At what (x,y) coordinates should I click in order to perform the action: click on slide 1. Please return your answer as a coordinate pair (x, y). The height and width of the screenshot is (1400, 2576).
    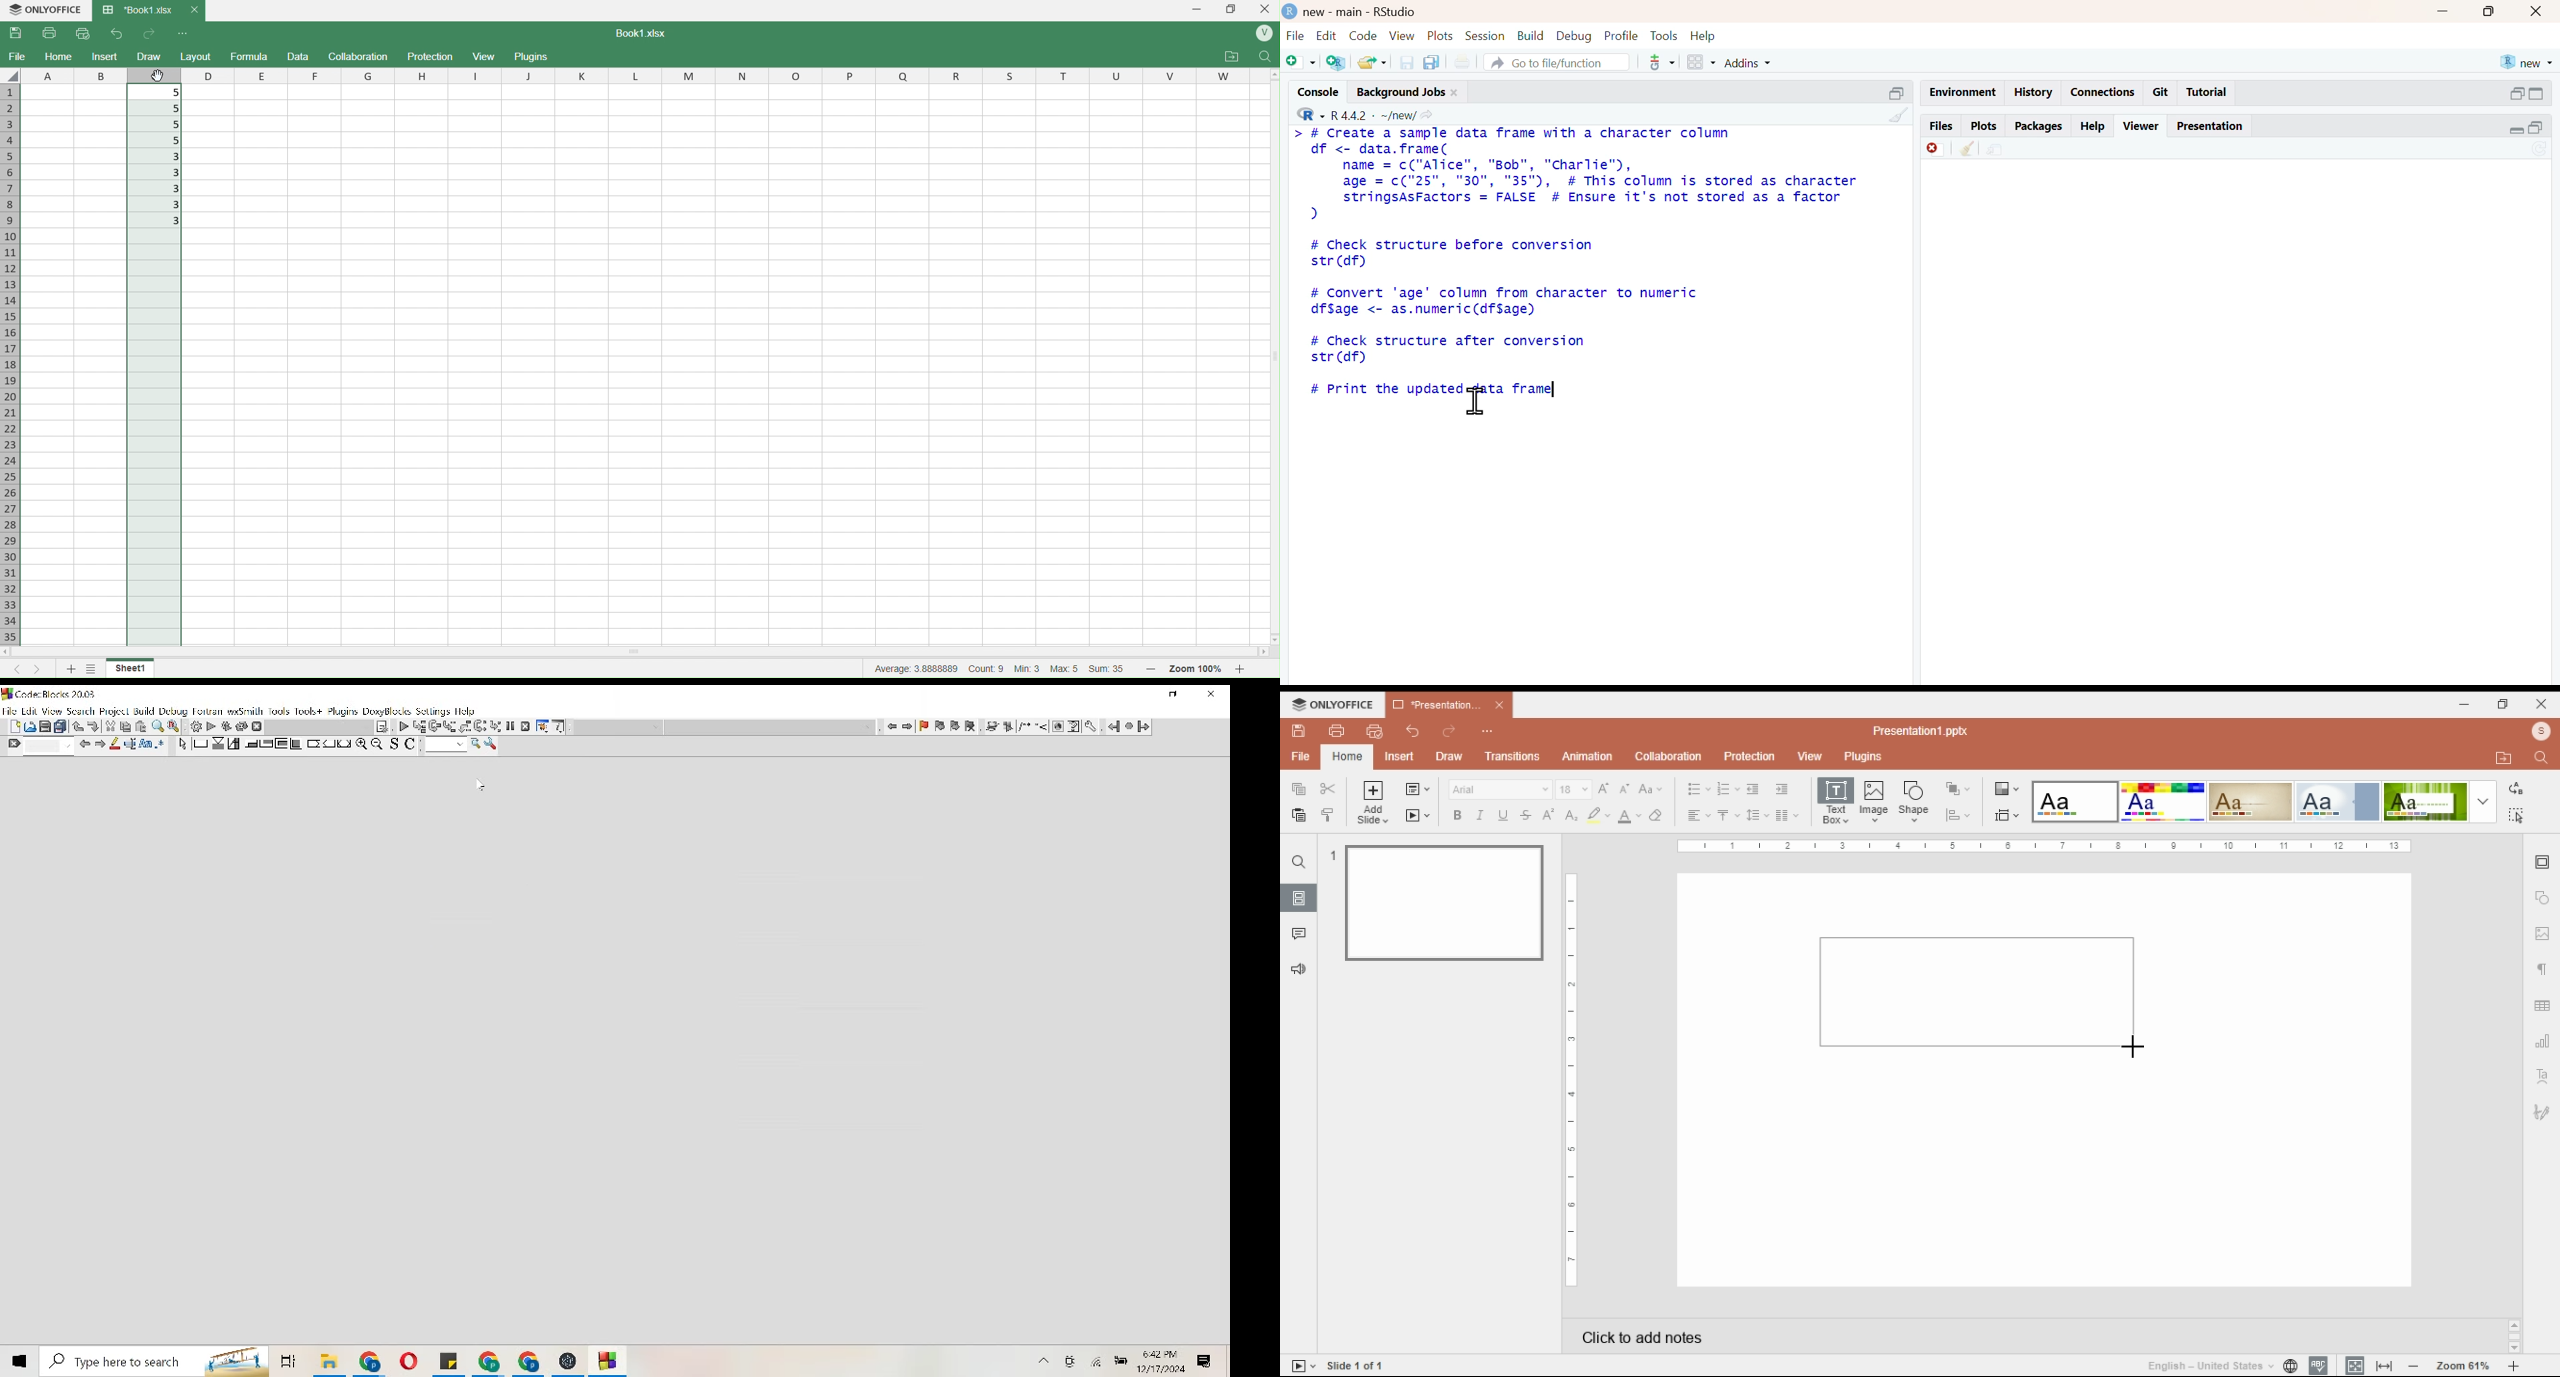
    Looking at the image, I should click on (1444, 904).